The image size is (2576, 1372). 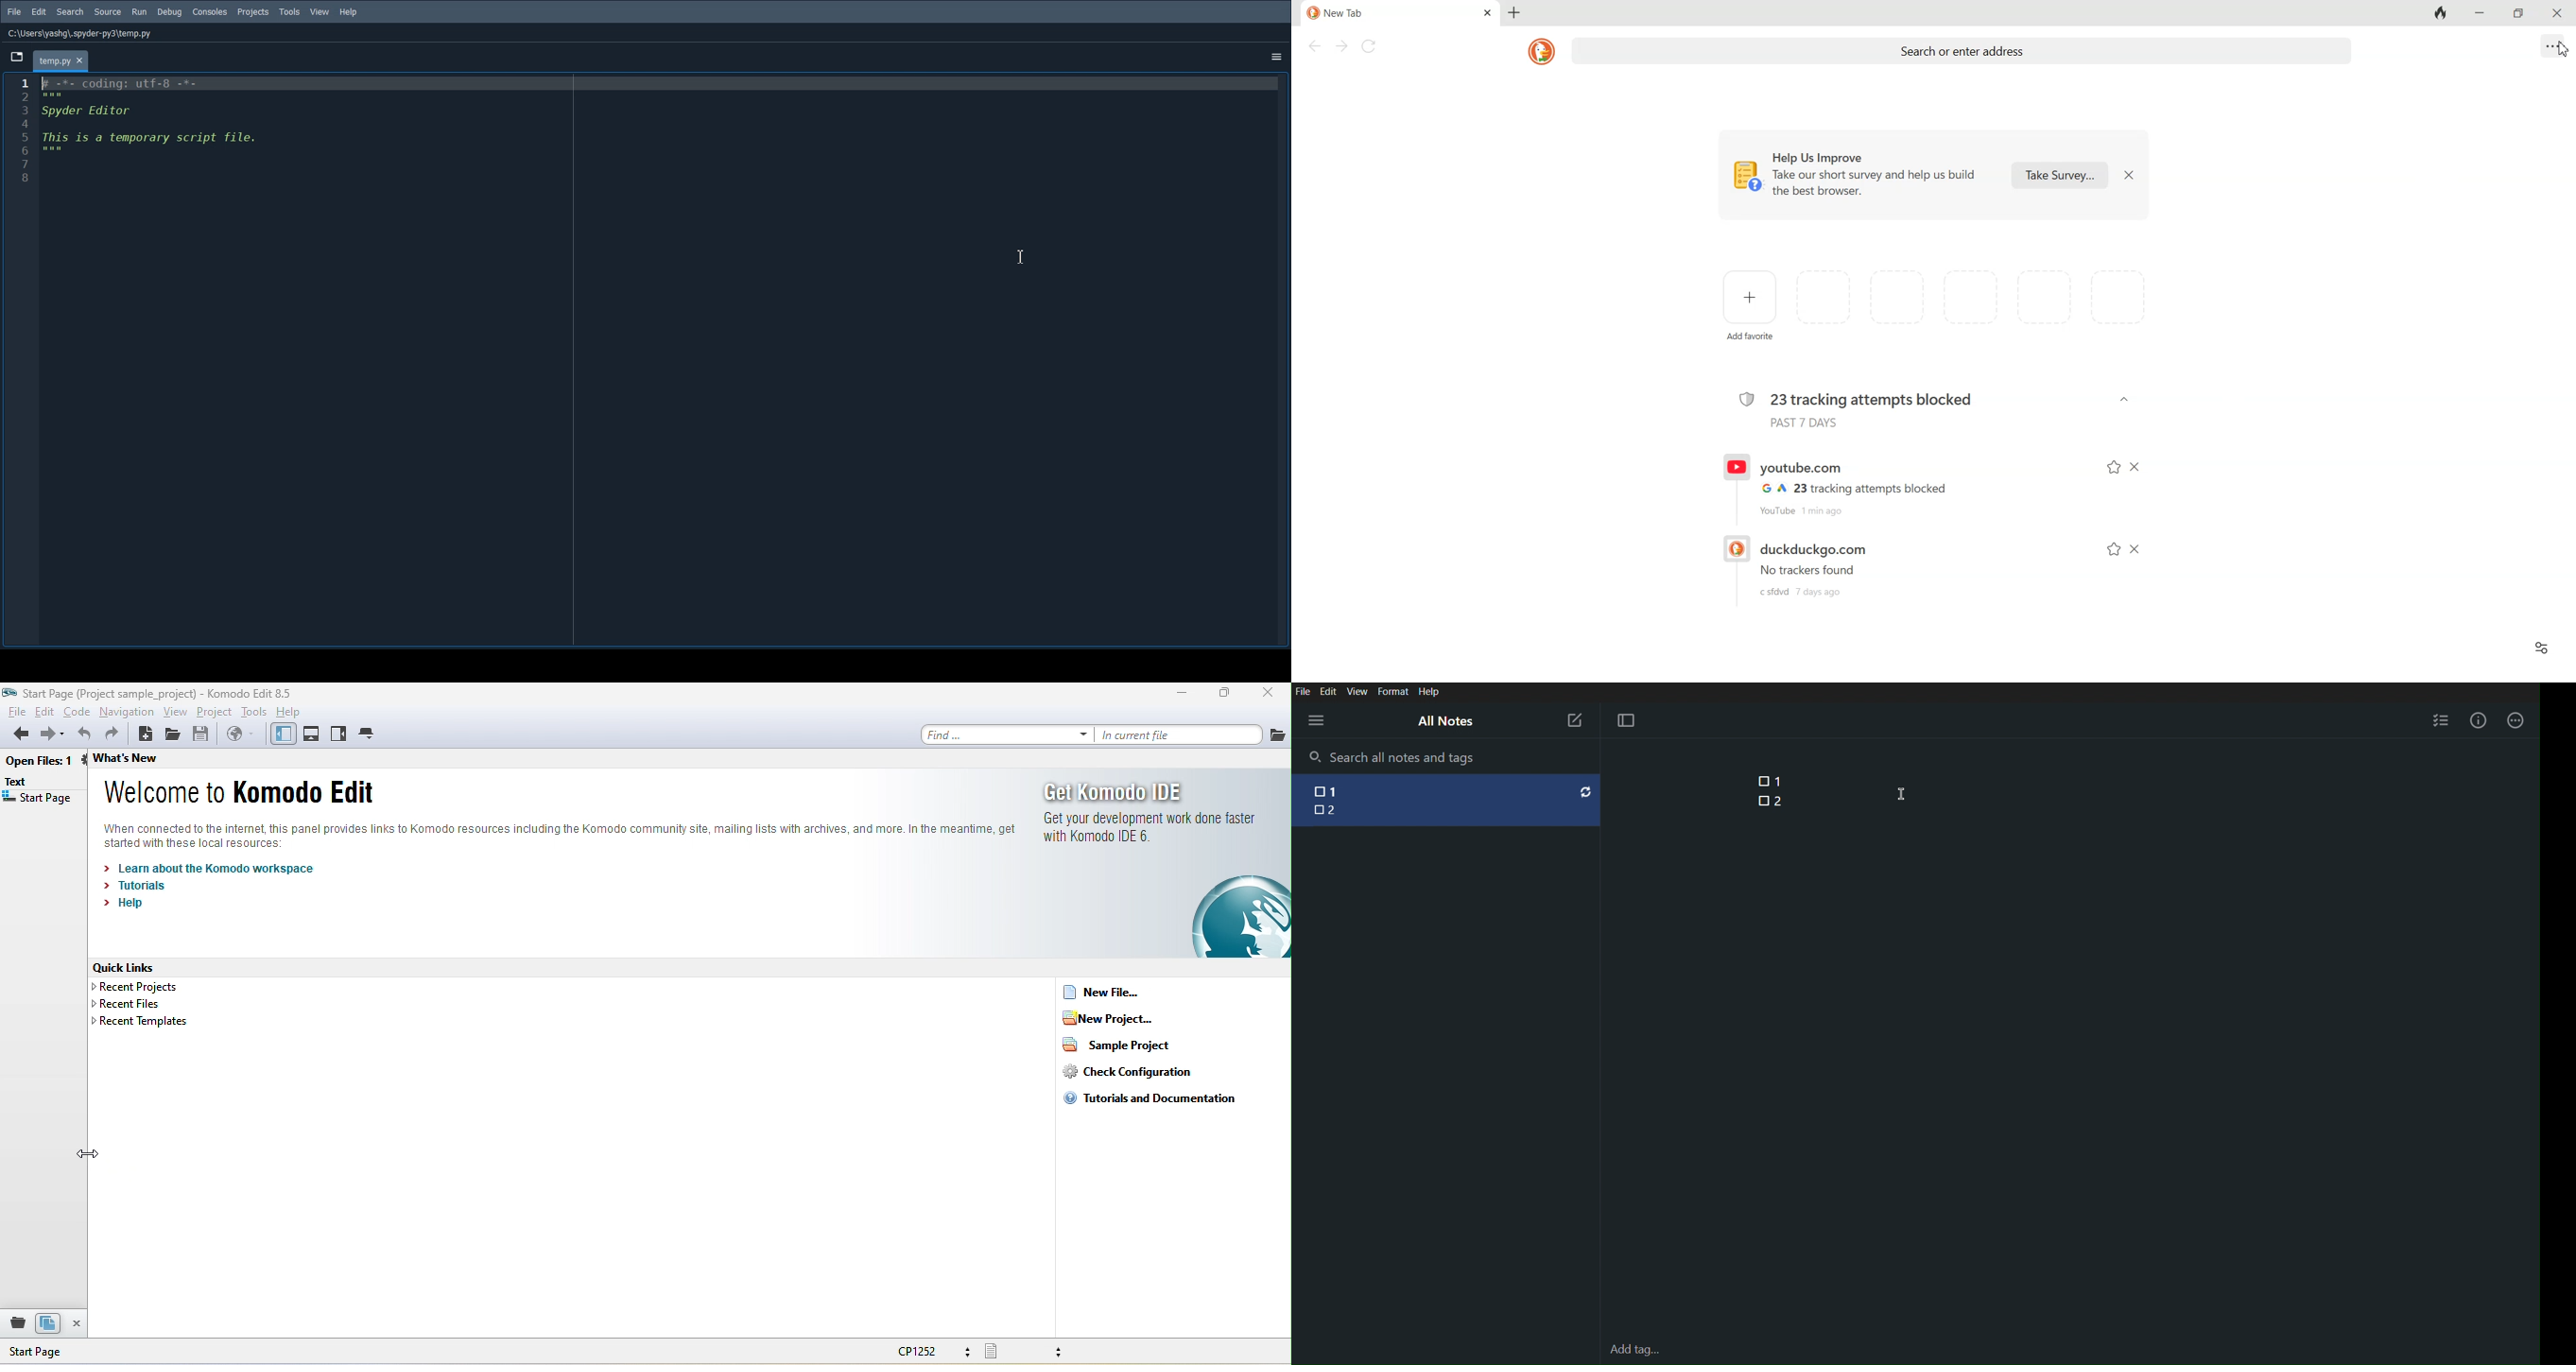 What do you see at coordinates (1370, 46) in the screenshot?
I see `Reload` at bounding box center [1370, 46].